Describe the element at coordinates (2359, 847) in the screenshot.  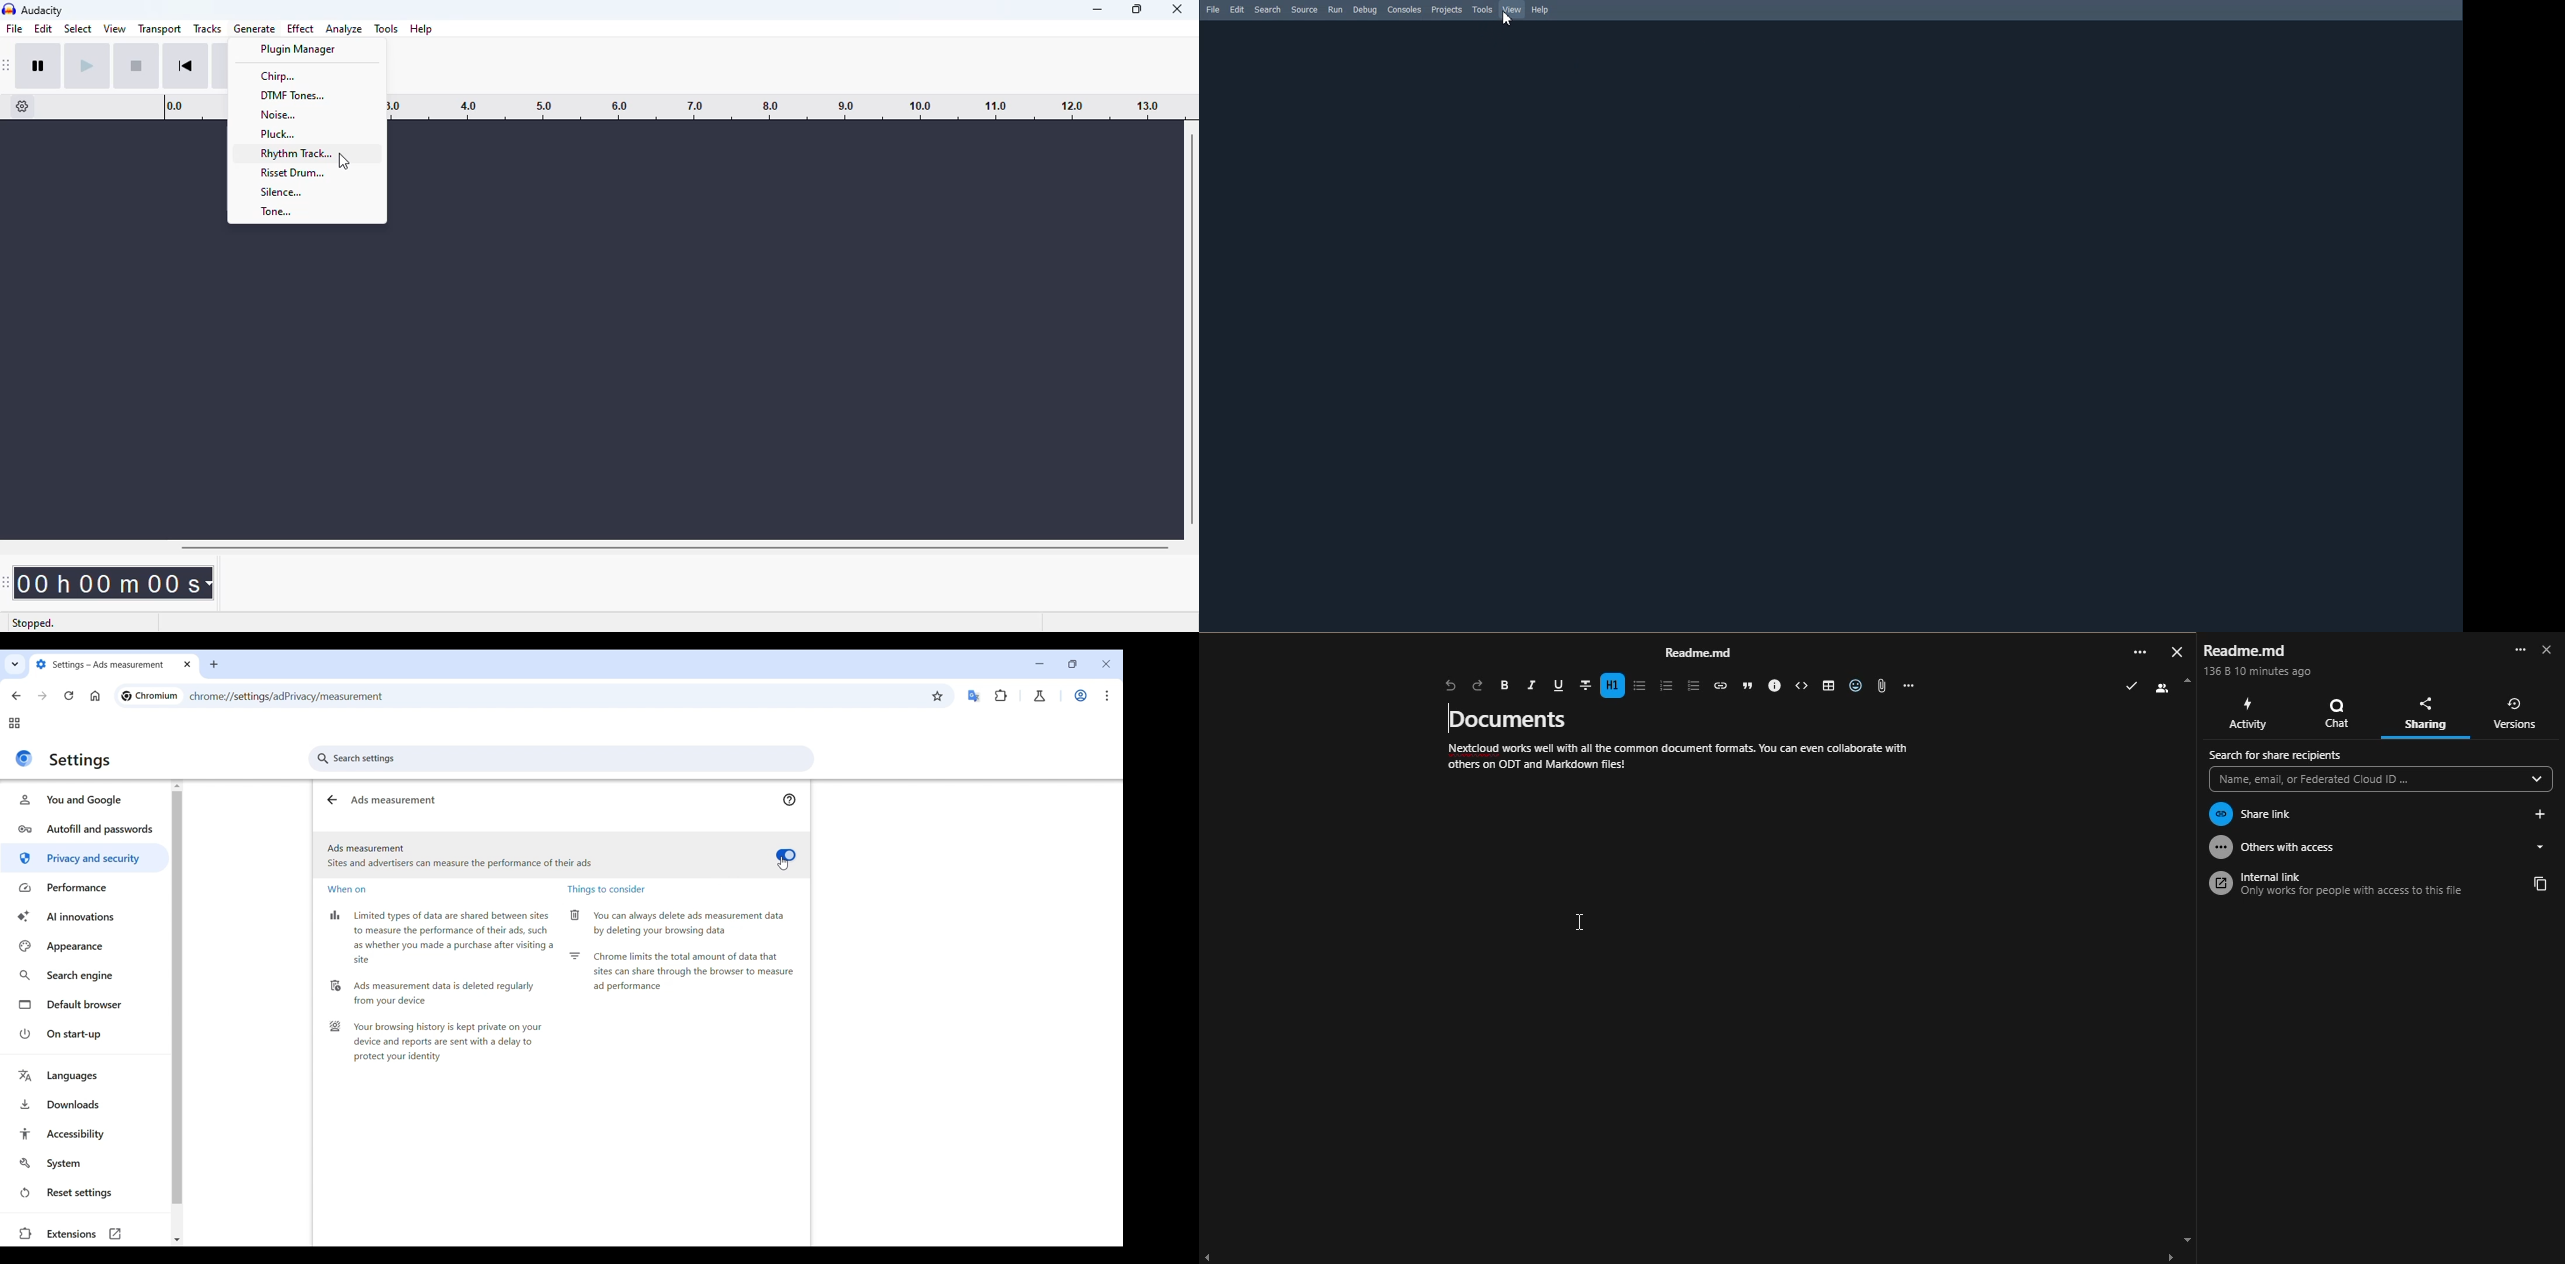
I see `others with access` at that location.